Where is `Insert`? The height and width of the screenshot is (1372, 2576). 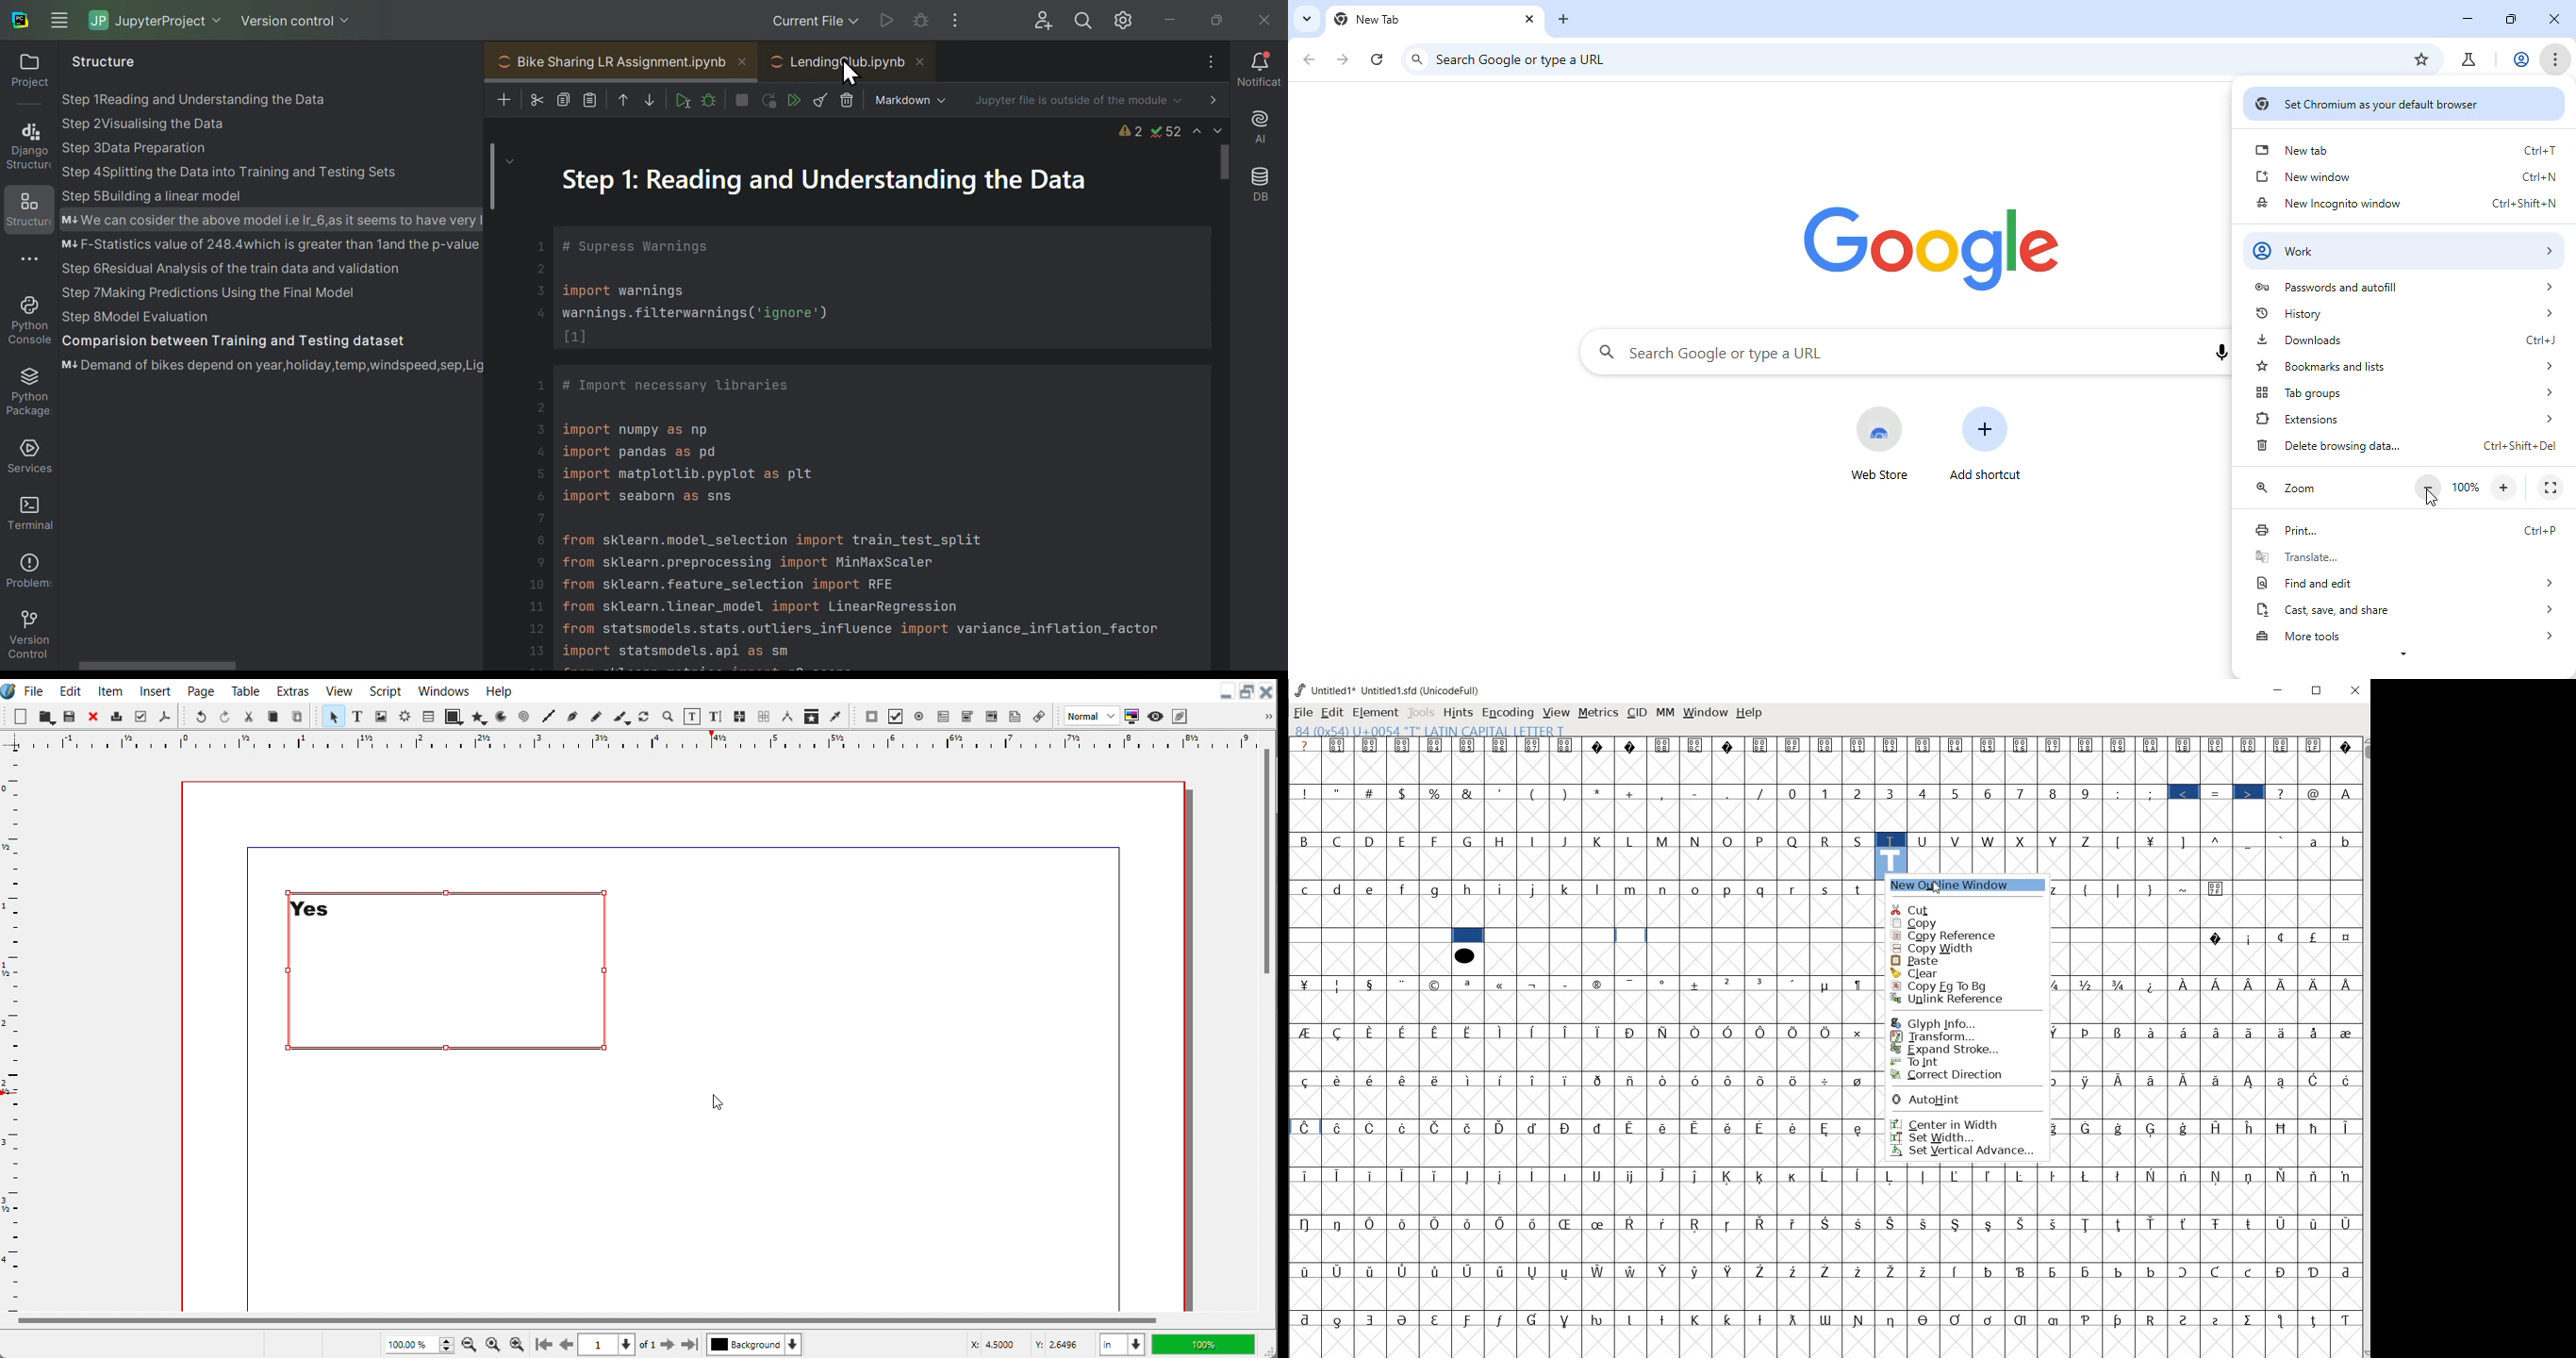 Insert is located at coordinates (156, 690).